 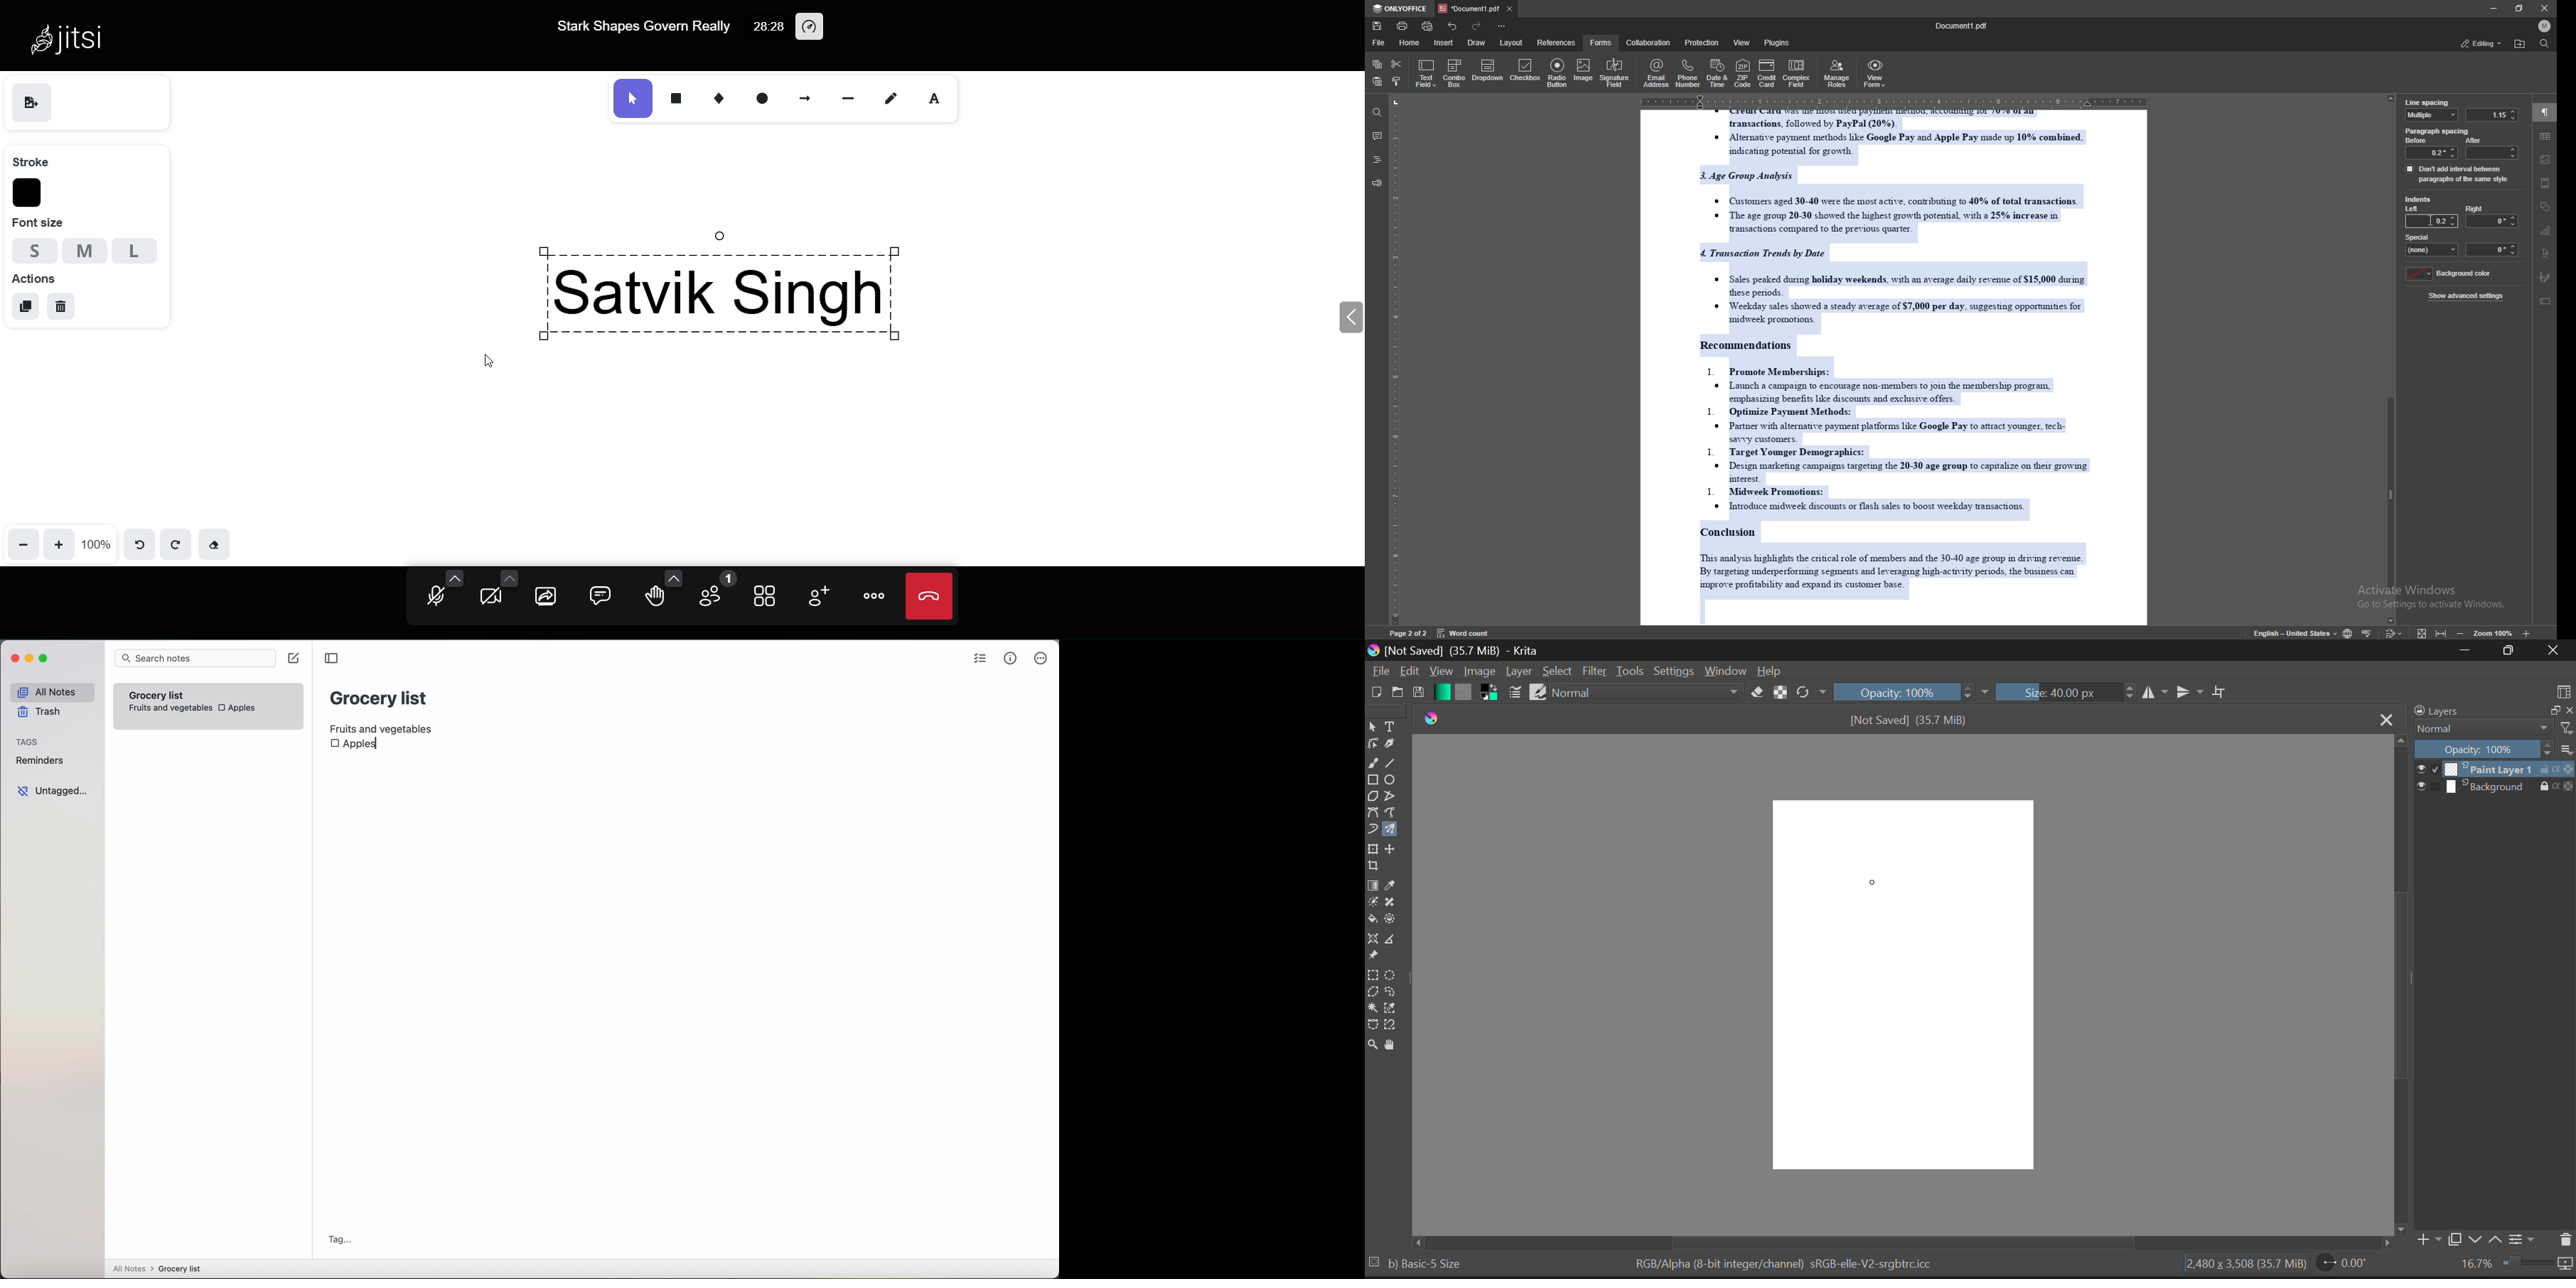 What do you see at coordinates (1557, 672) in the screenshot?
I see `Select` at bounding box center [1557, 672].